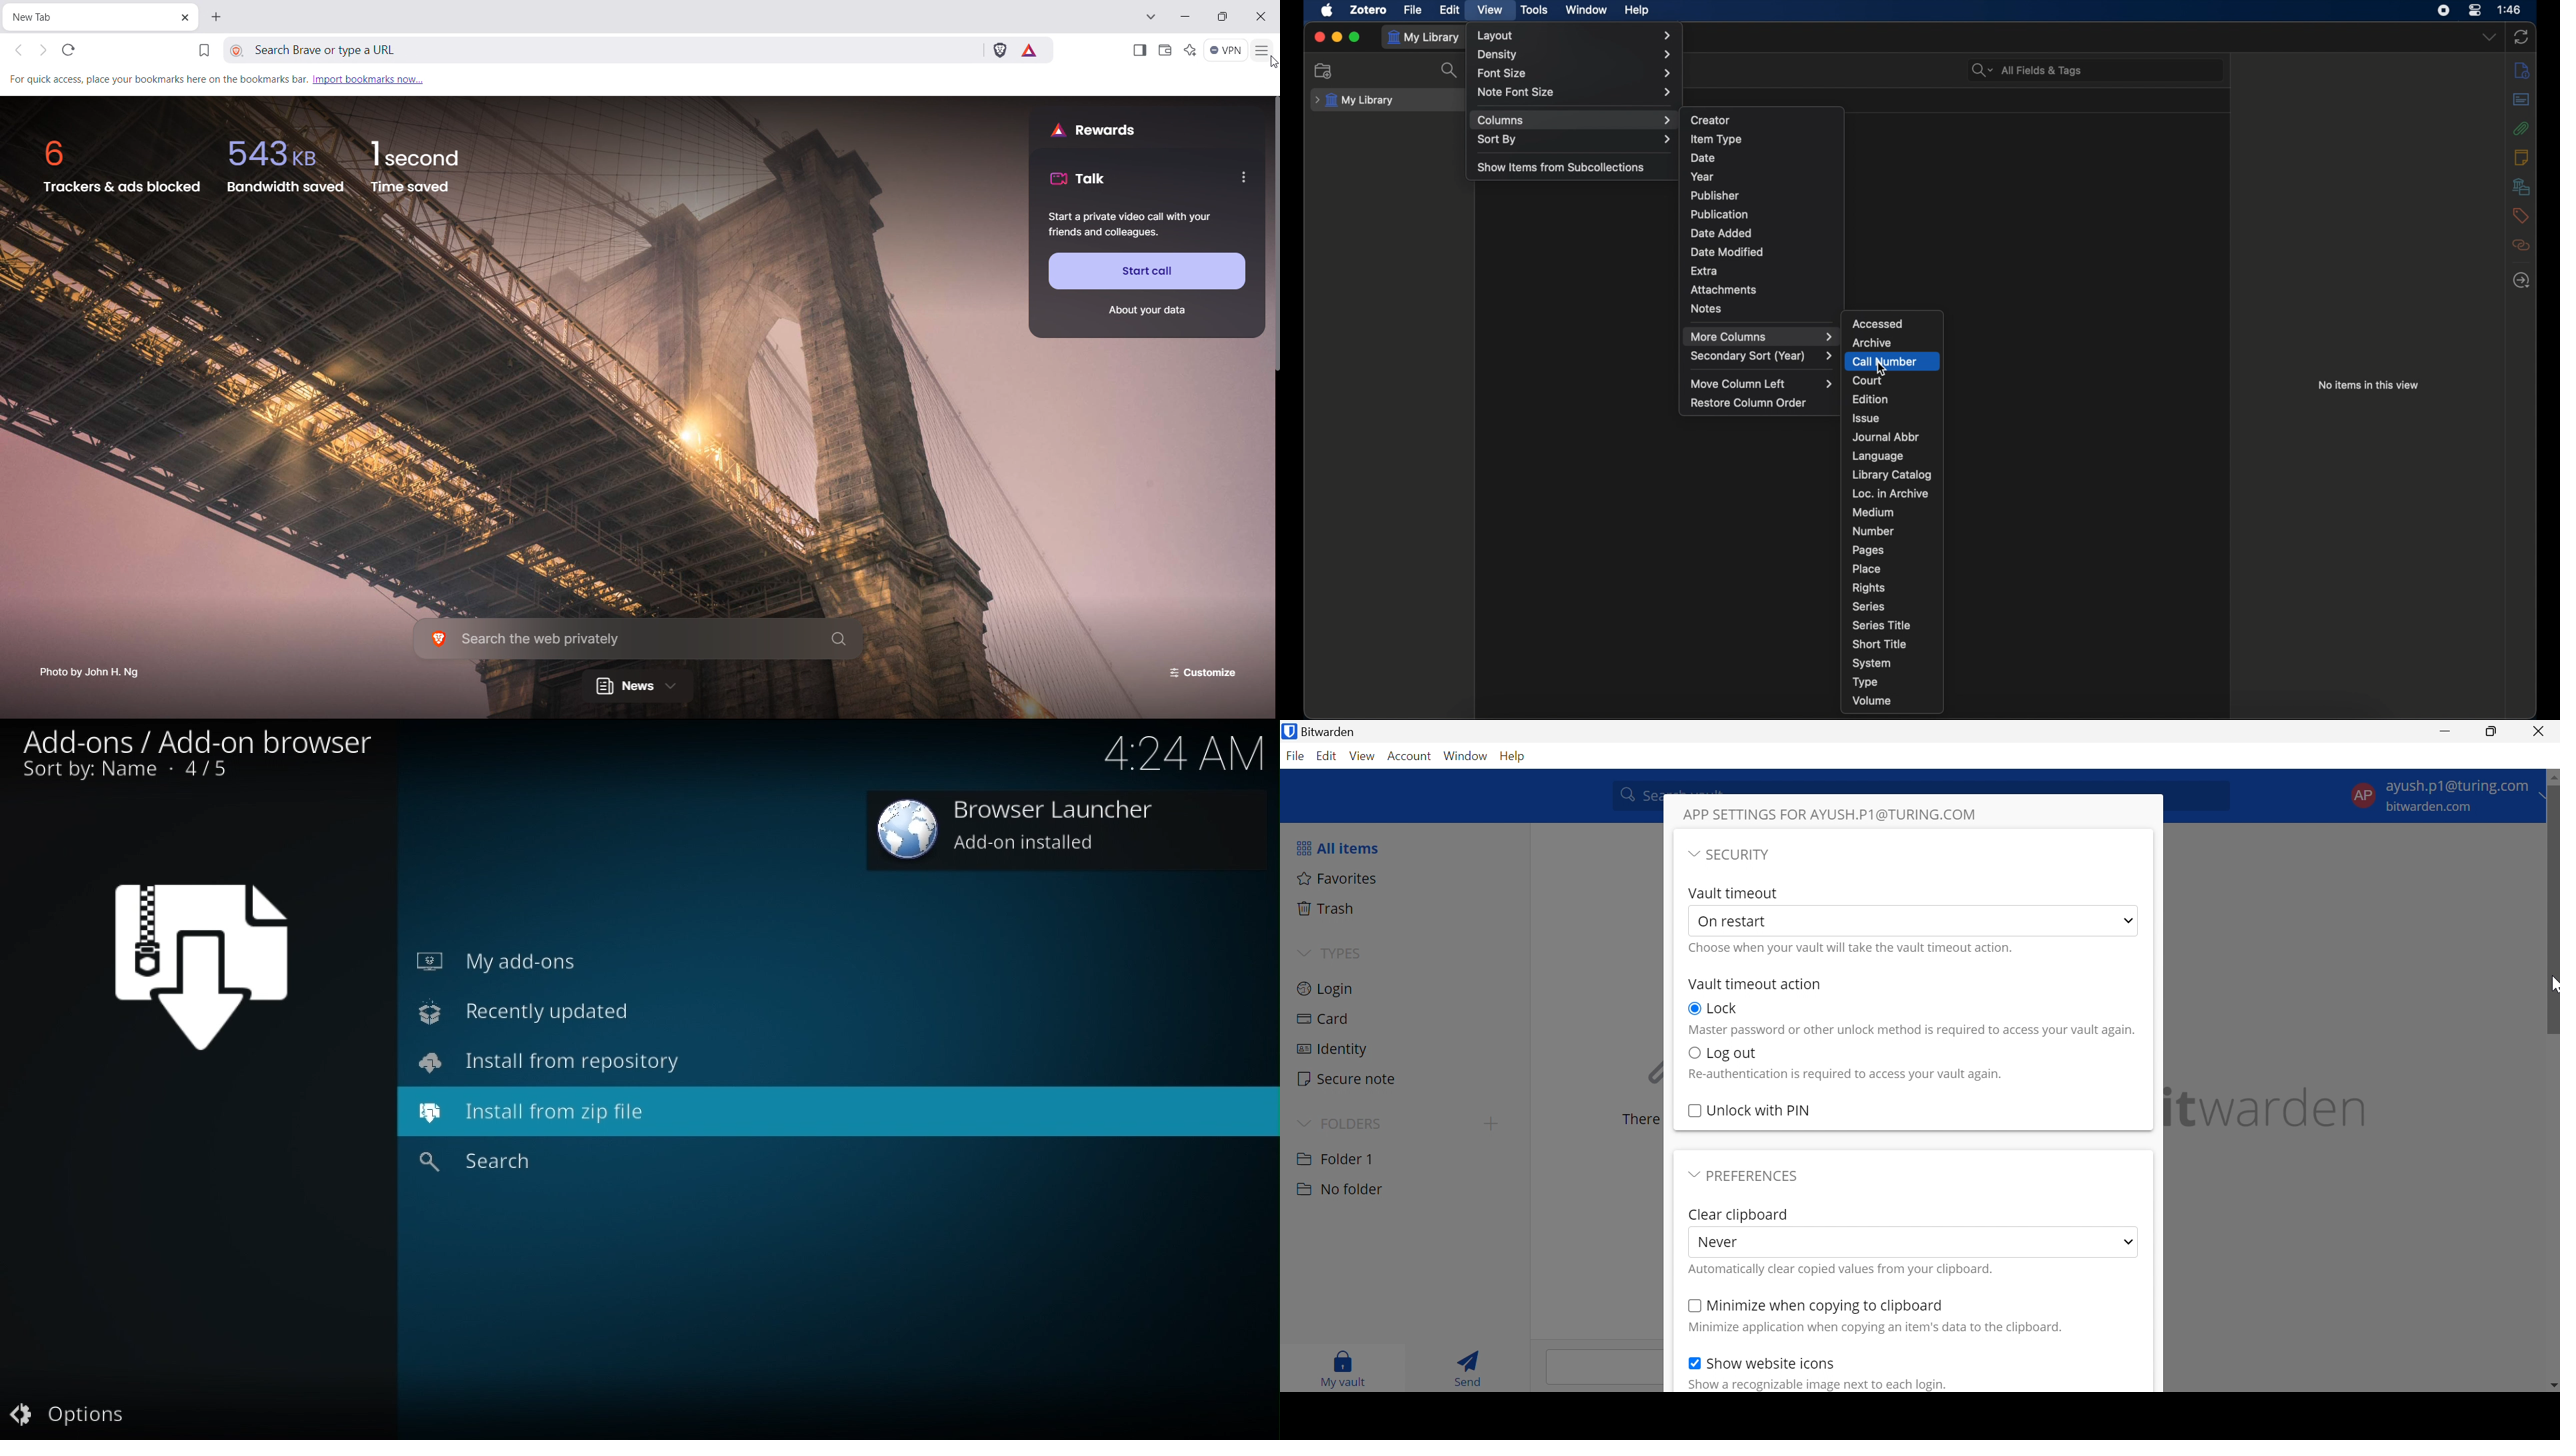 The image size is (2576, 1456). What do you see at coordinates (2521, 281) in the screenshot?
I see `locate` at bounding box center [2521, 281].